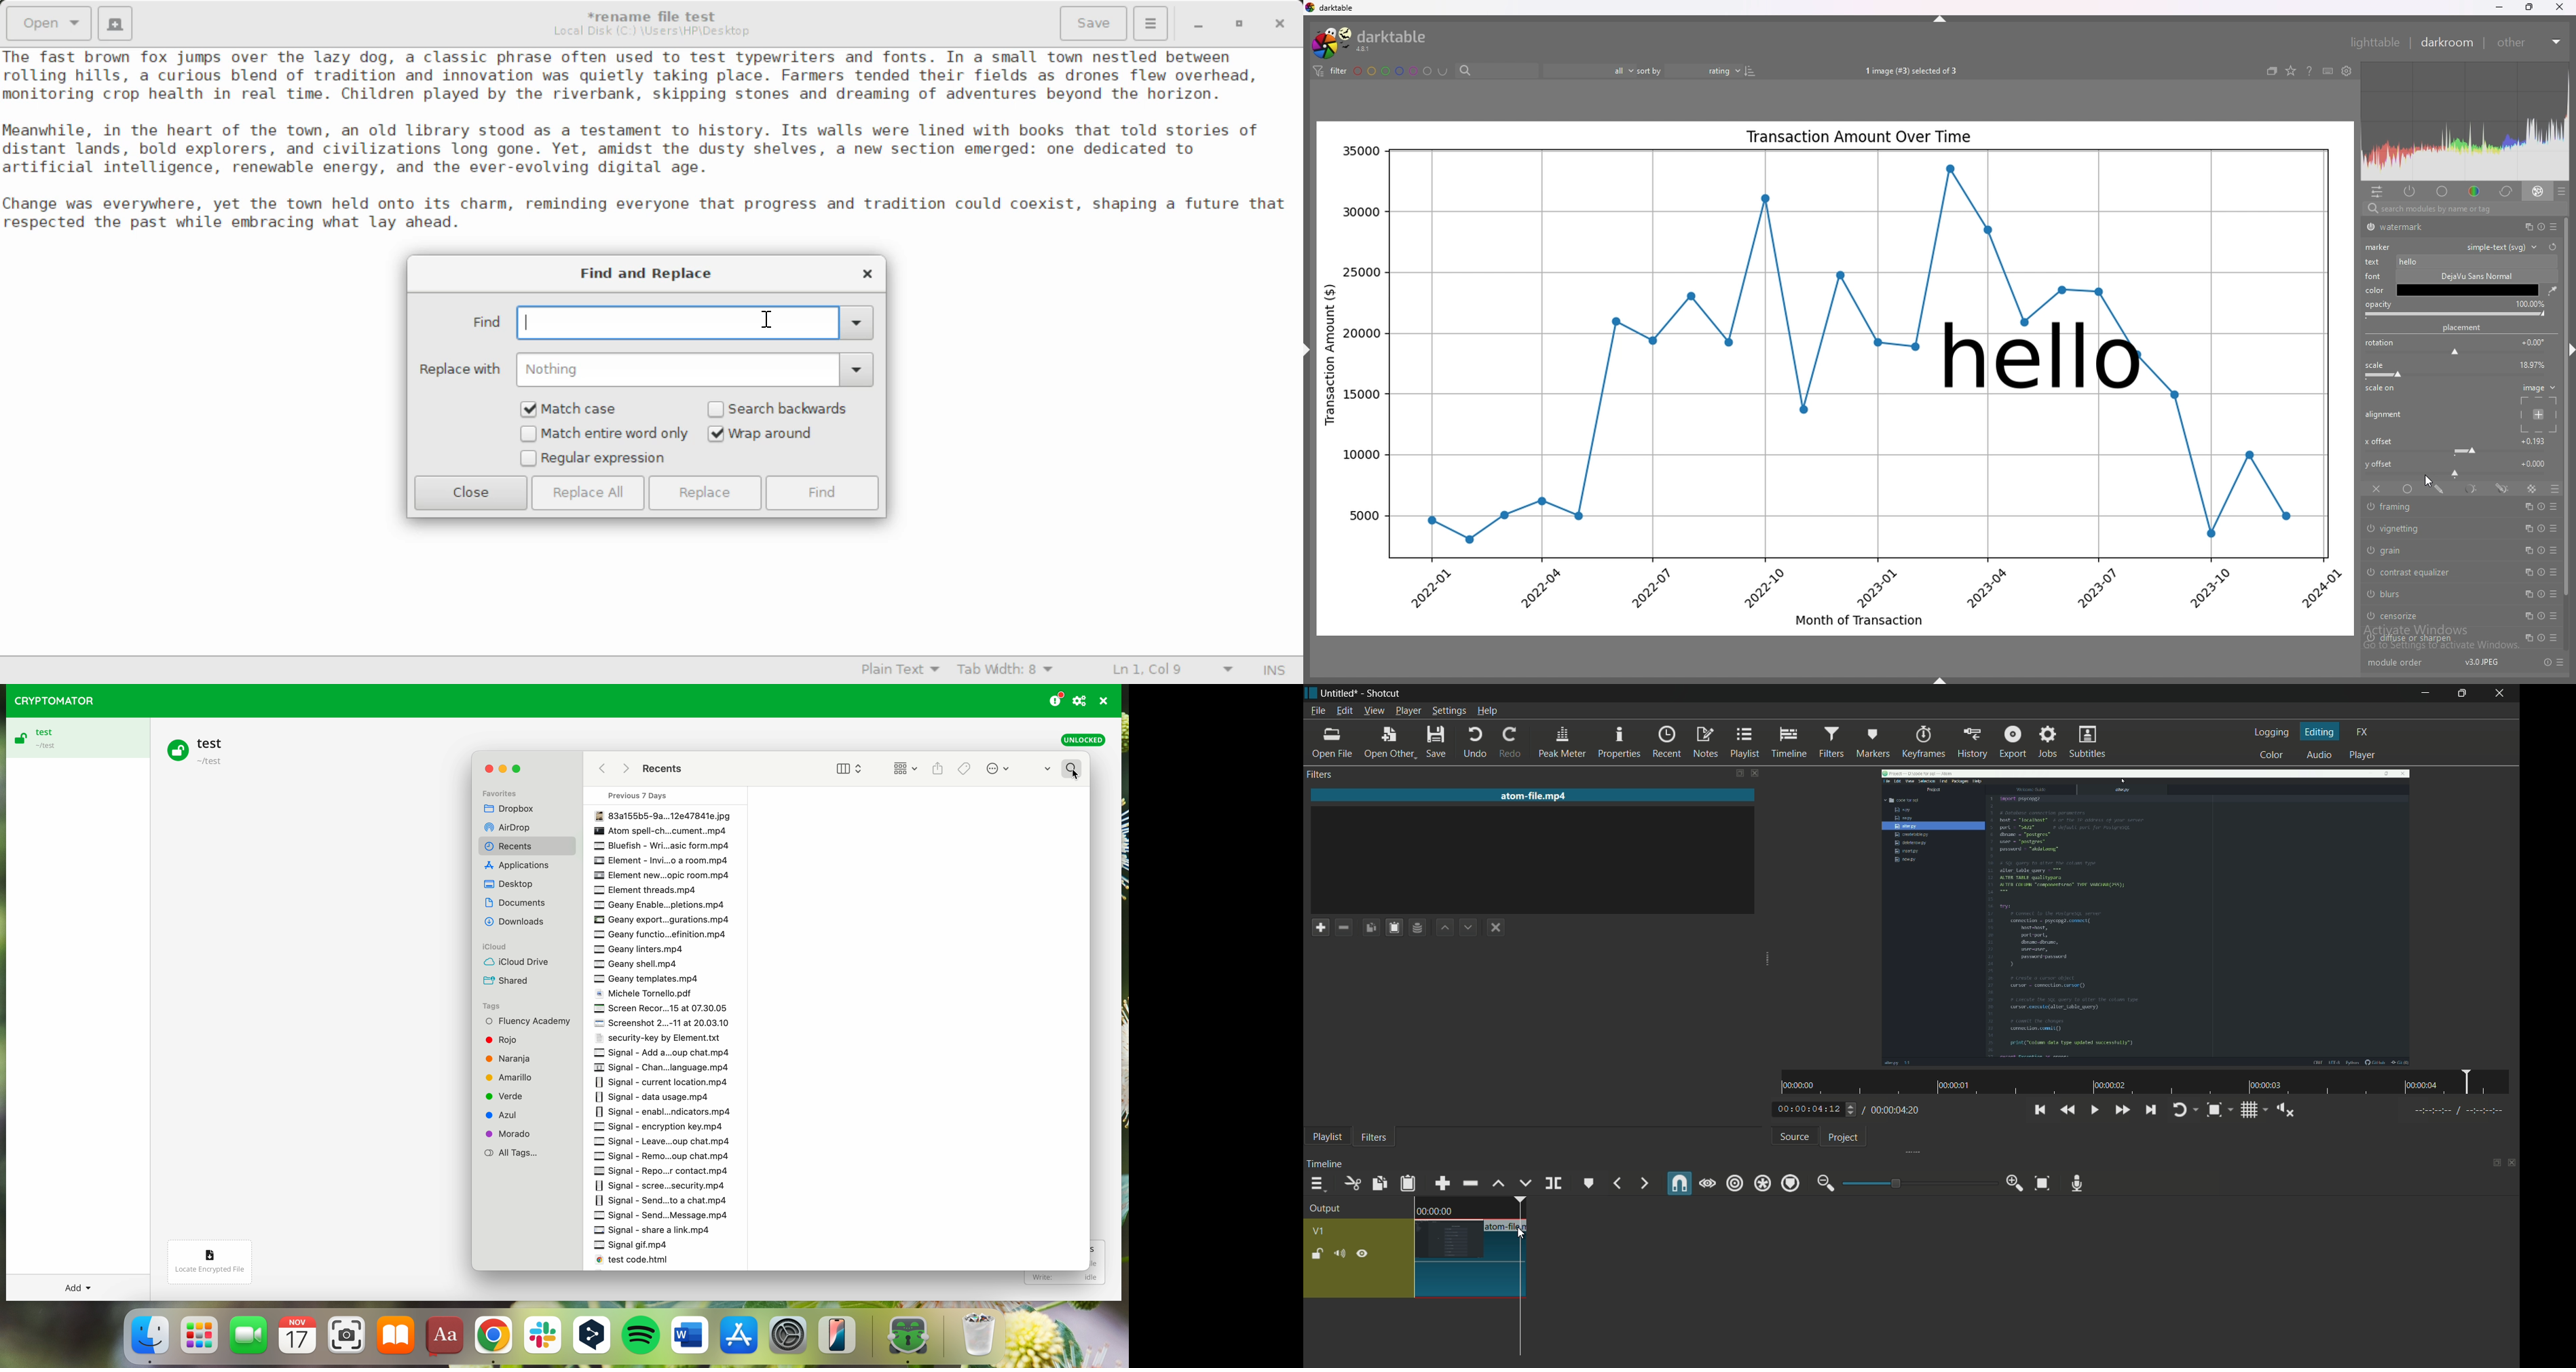 The height and width of the screenshot is (1372, 2576). Describe the element at coordinates (2464, 327) in the screenshot. I see `placement` at that location.